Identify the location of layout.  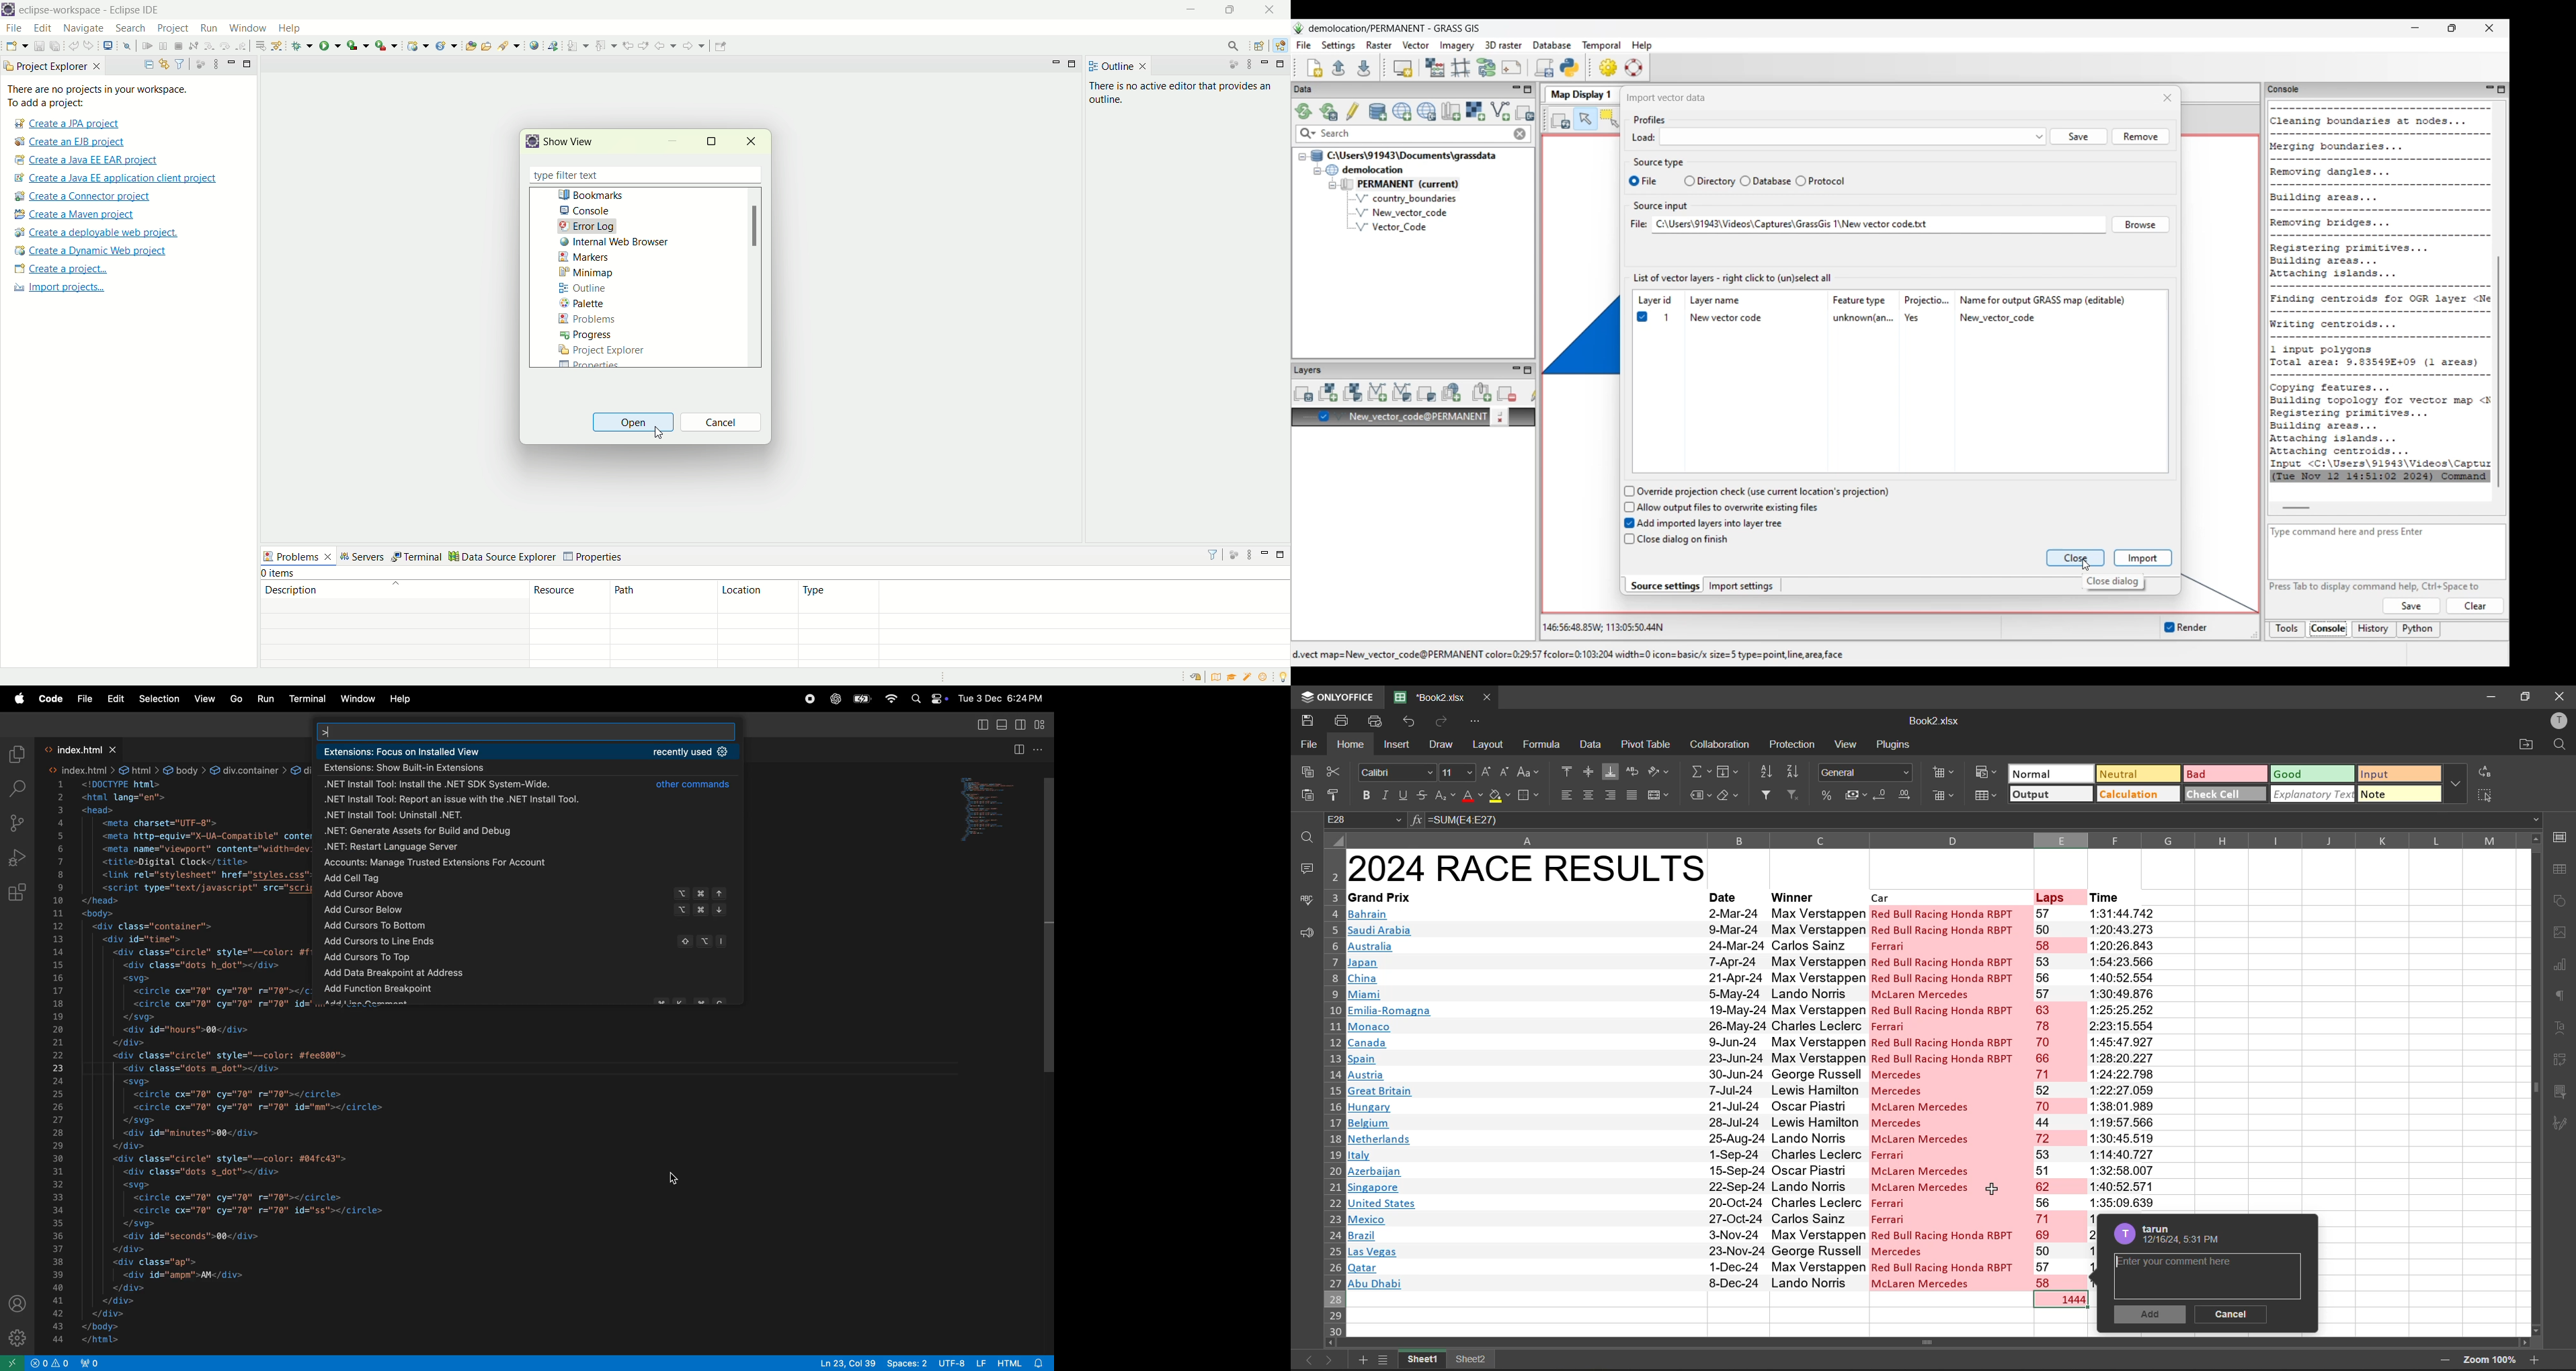
(1491, 746).